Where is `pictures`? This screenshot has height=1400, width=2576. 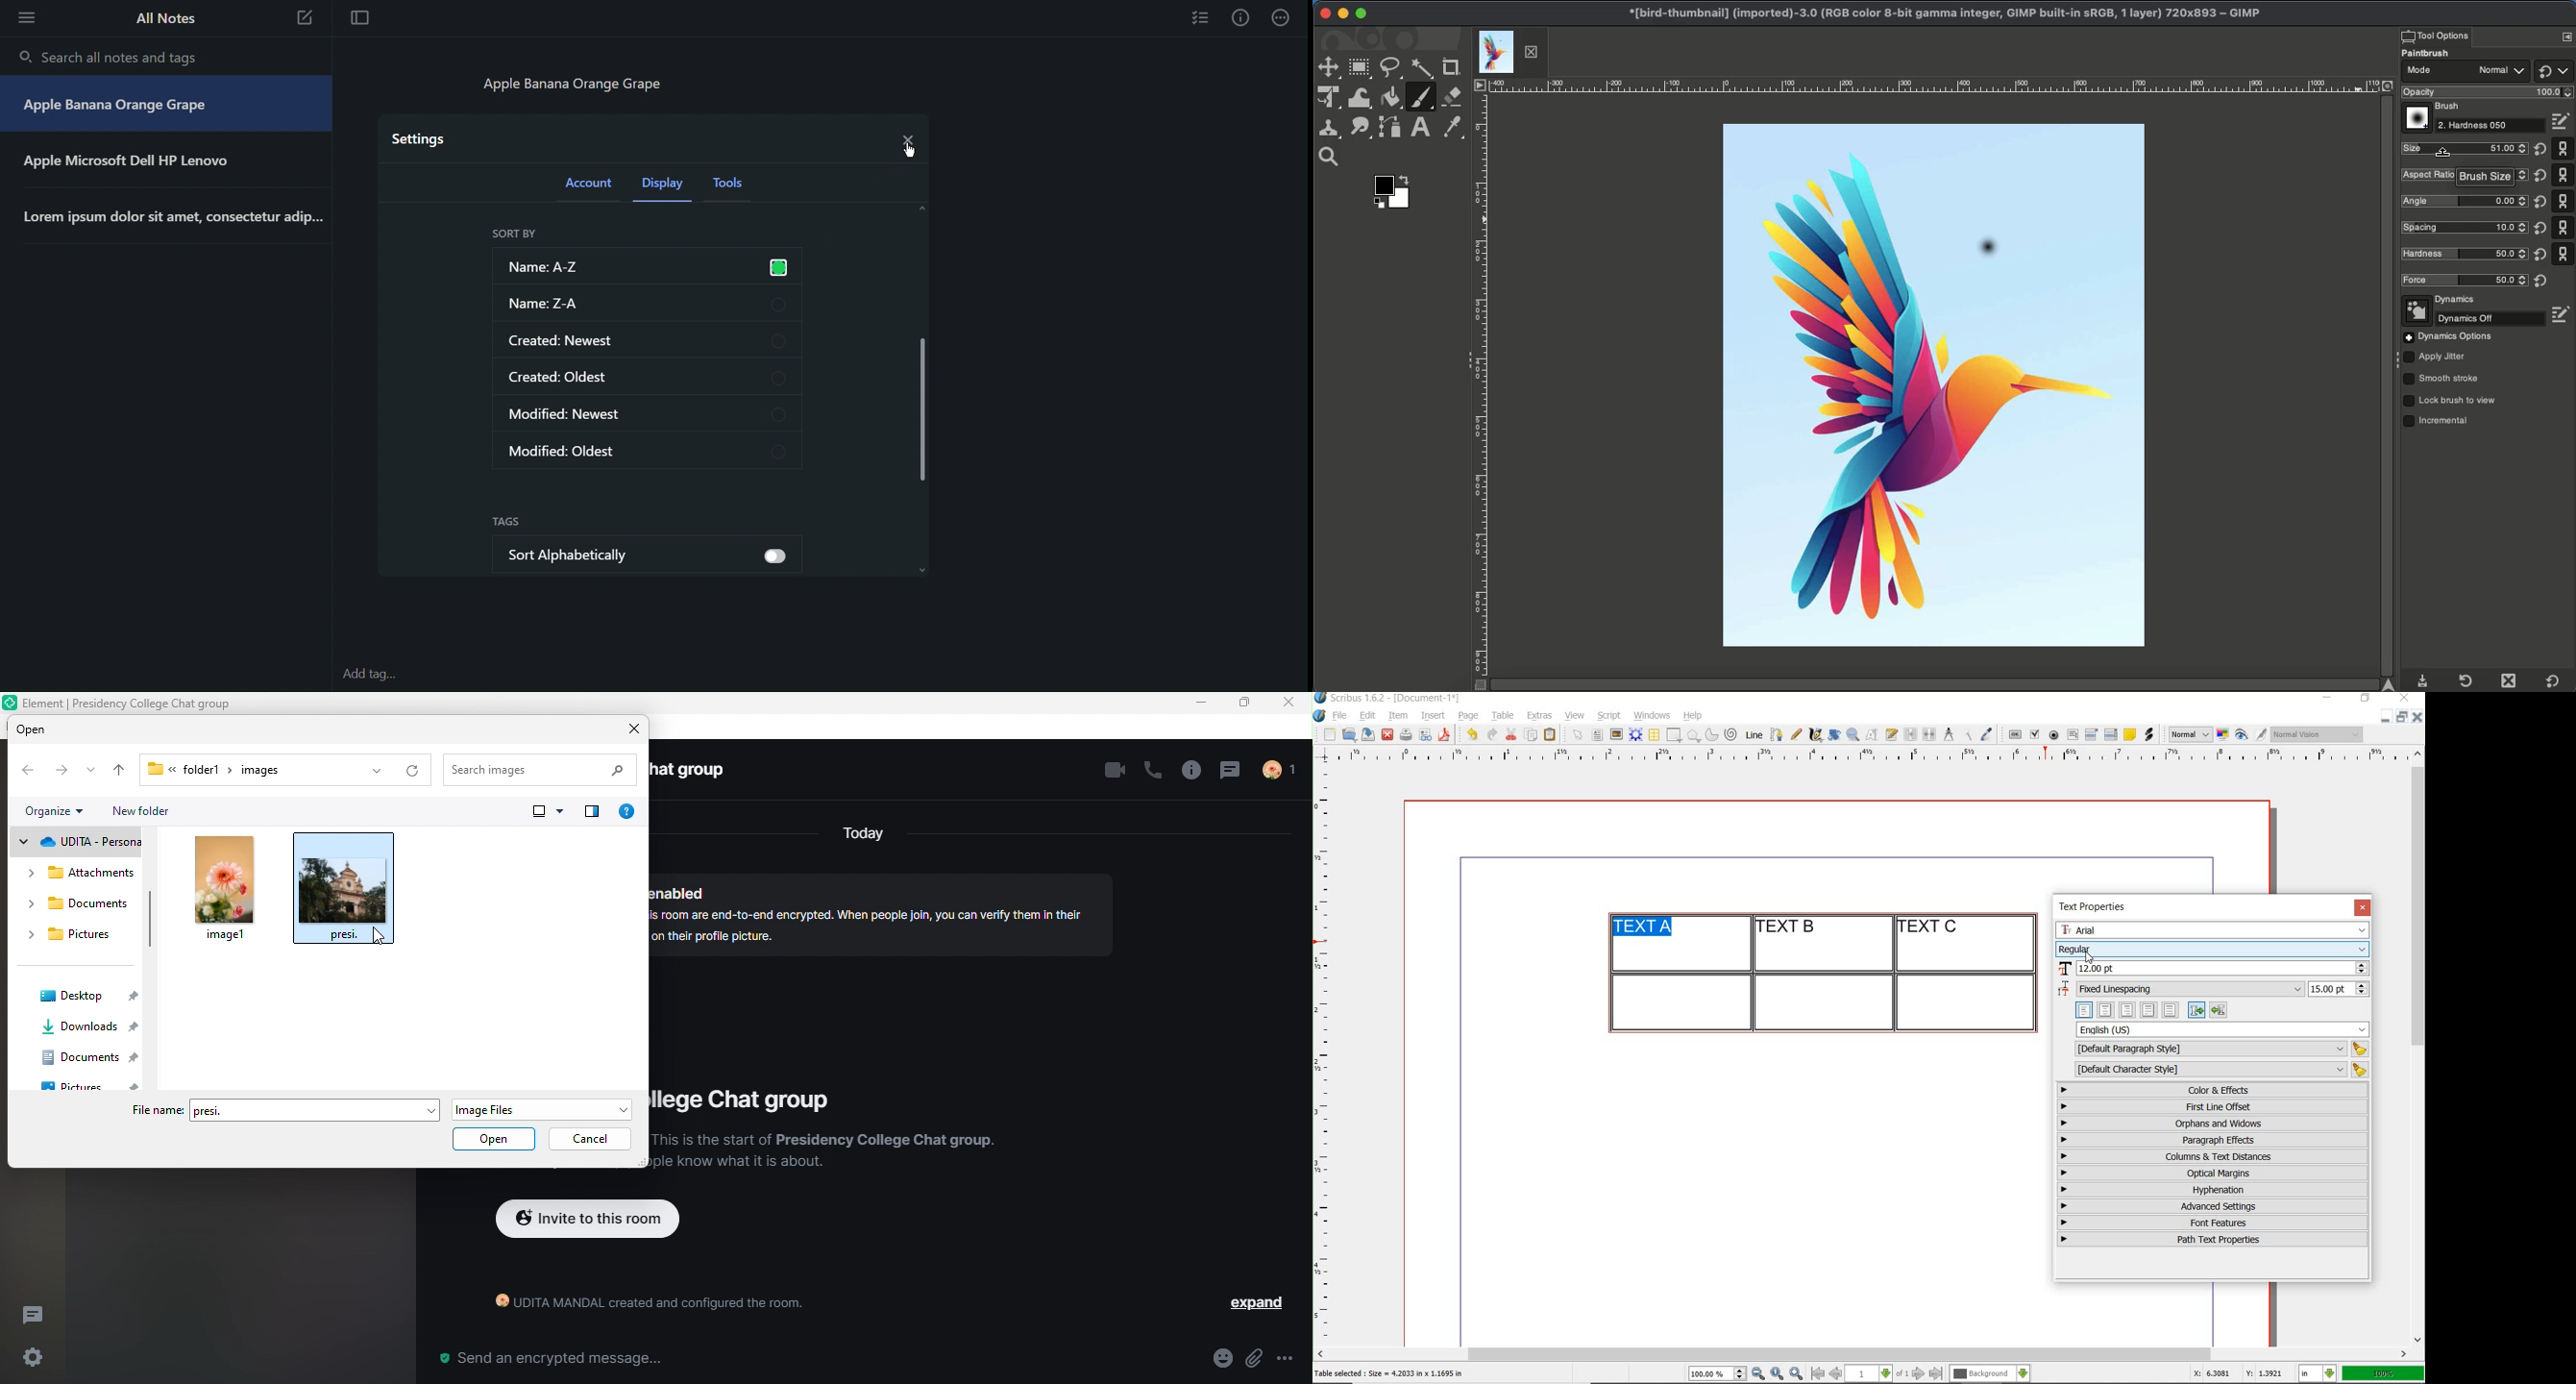
pictures is located at coordinates (94, 1083).